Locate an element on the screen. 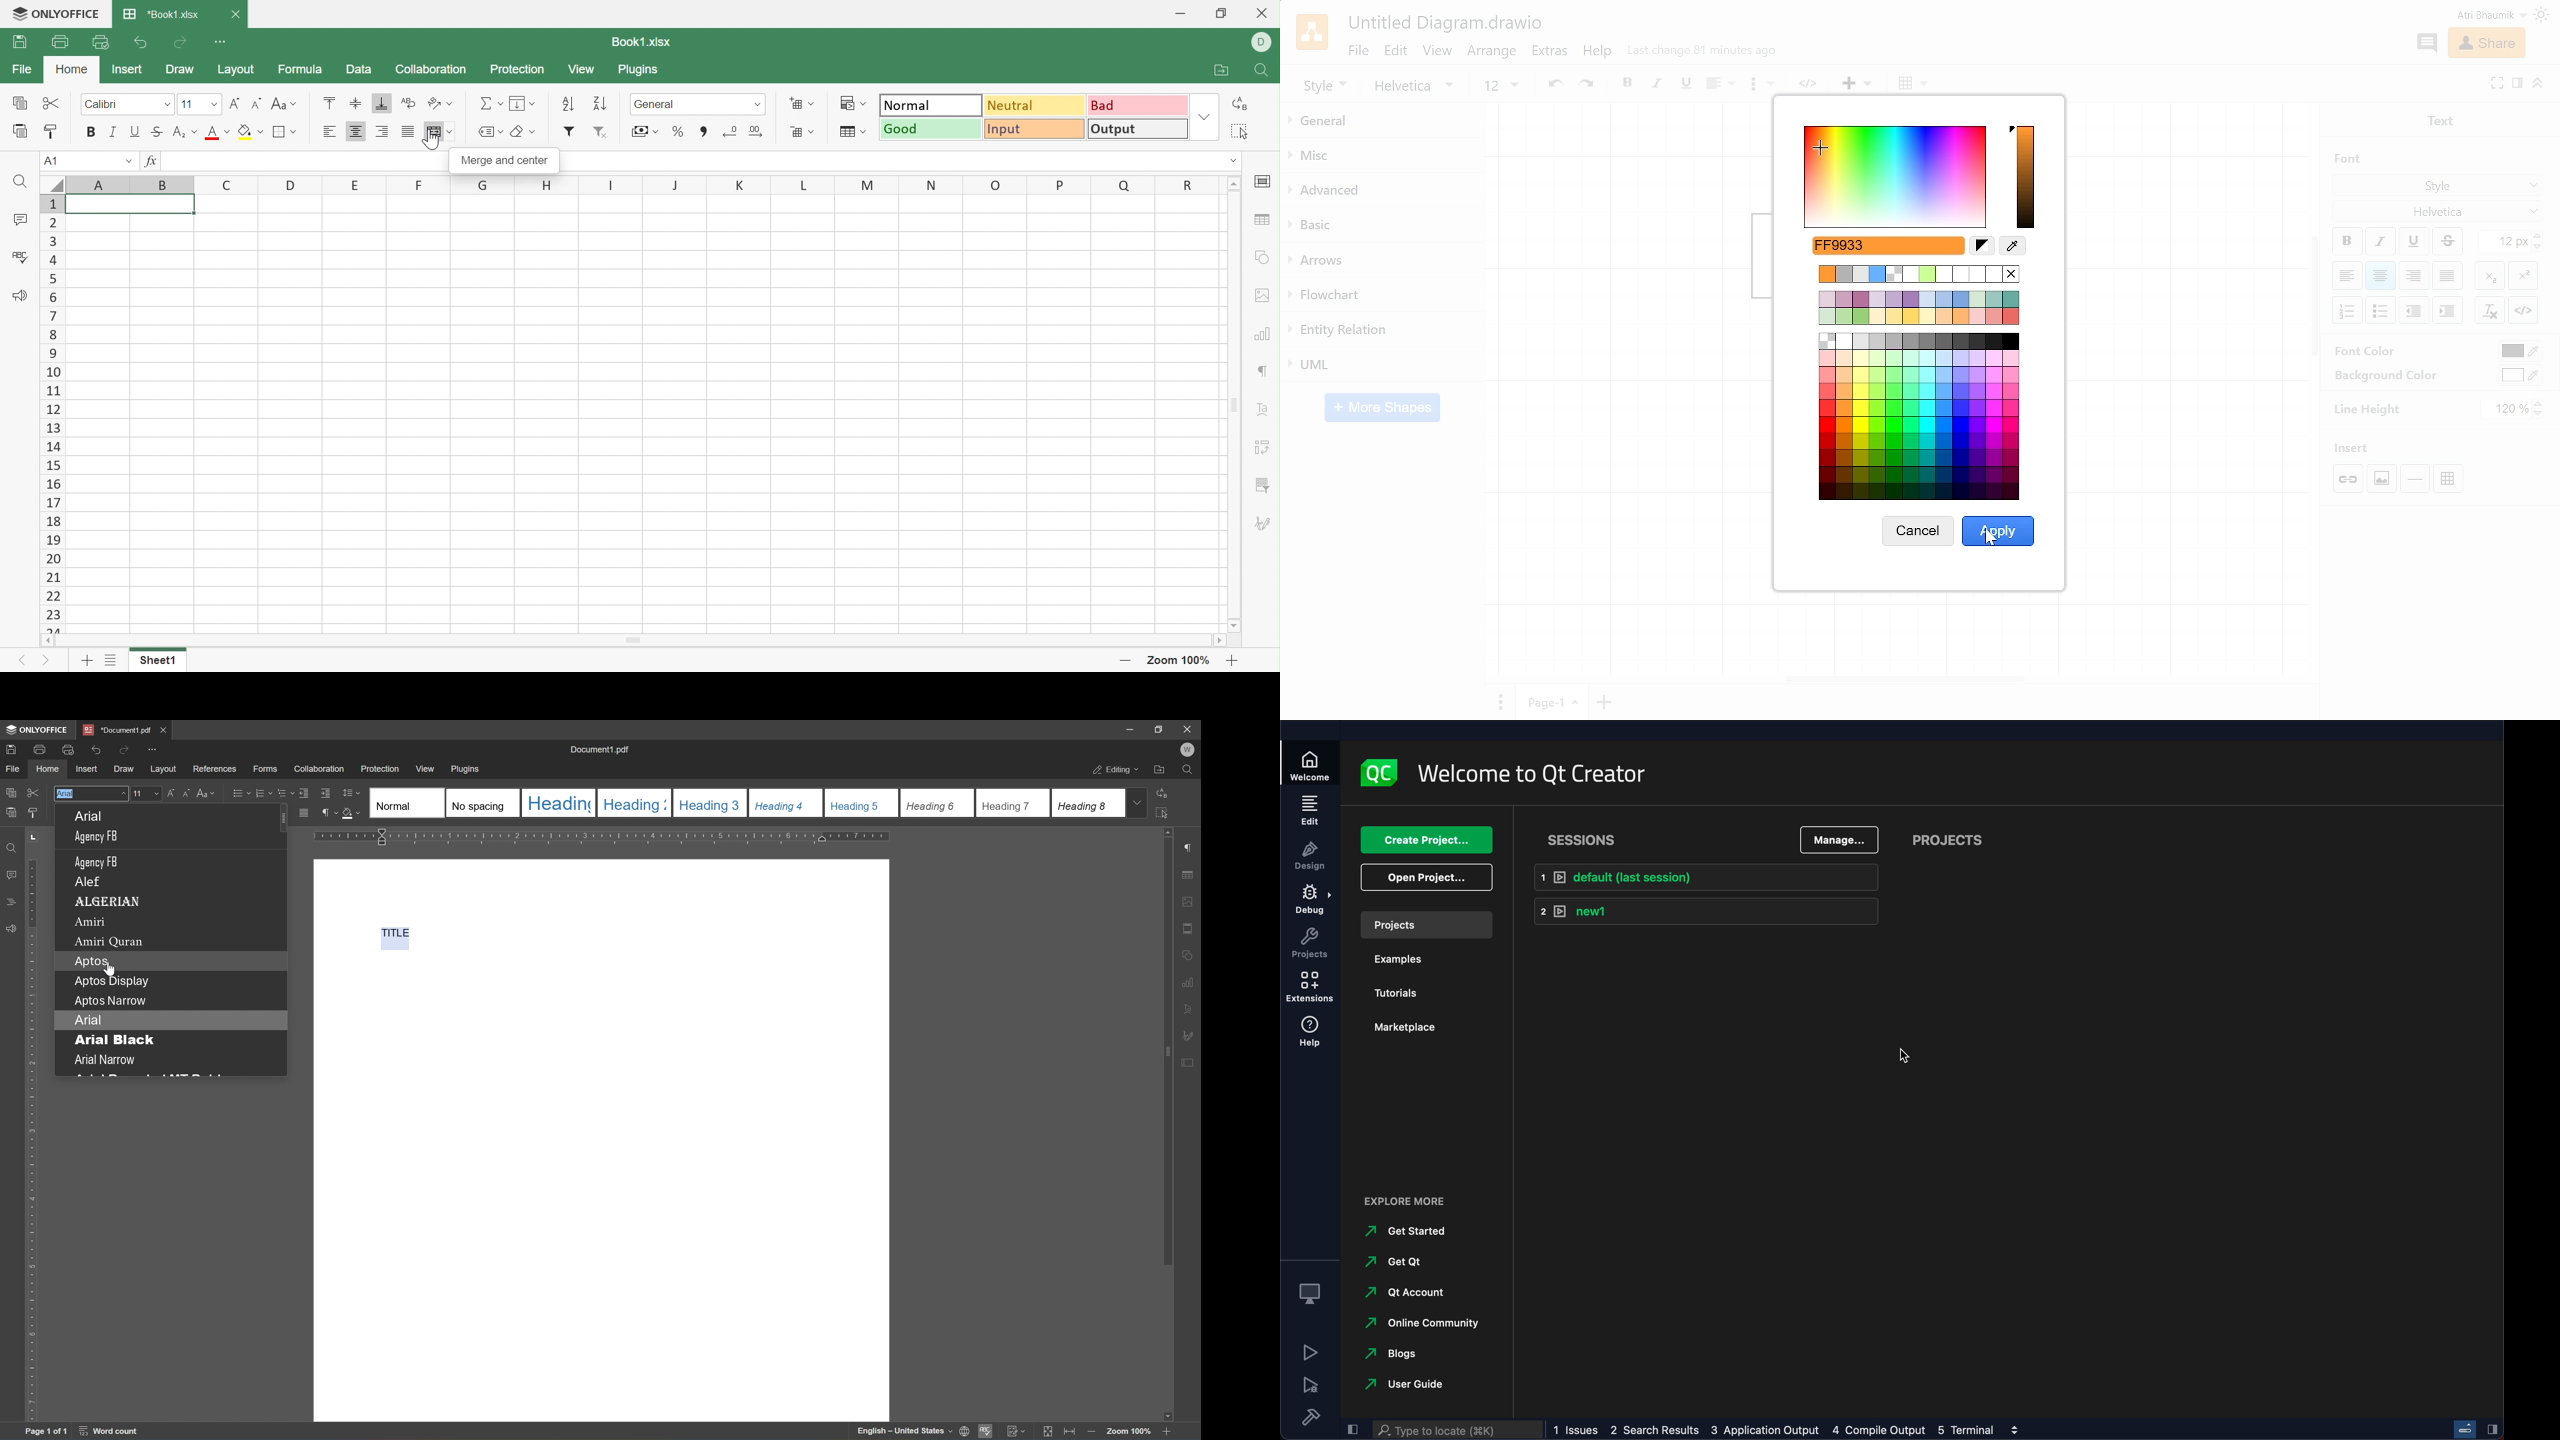 The image size is (2576, 1456). Insert is located at coordinates (130, 71).